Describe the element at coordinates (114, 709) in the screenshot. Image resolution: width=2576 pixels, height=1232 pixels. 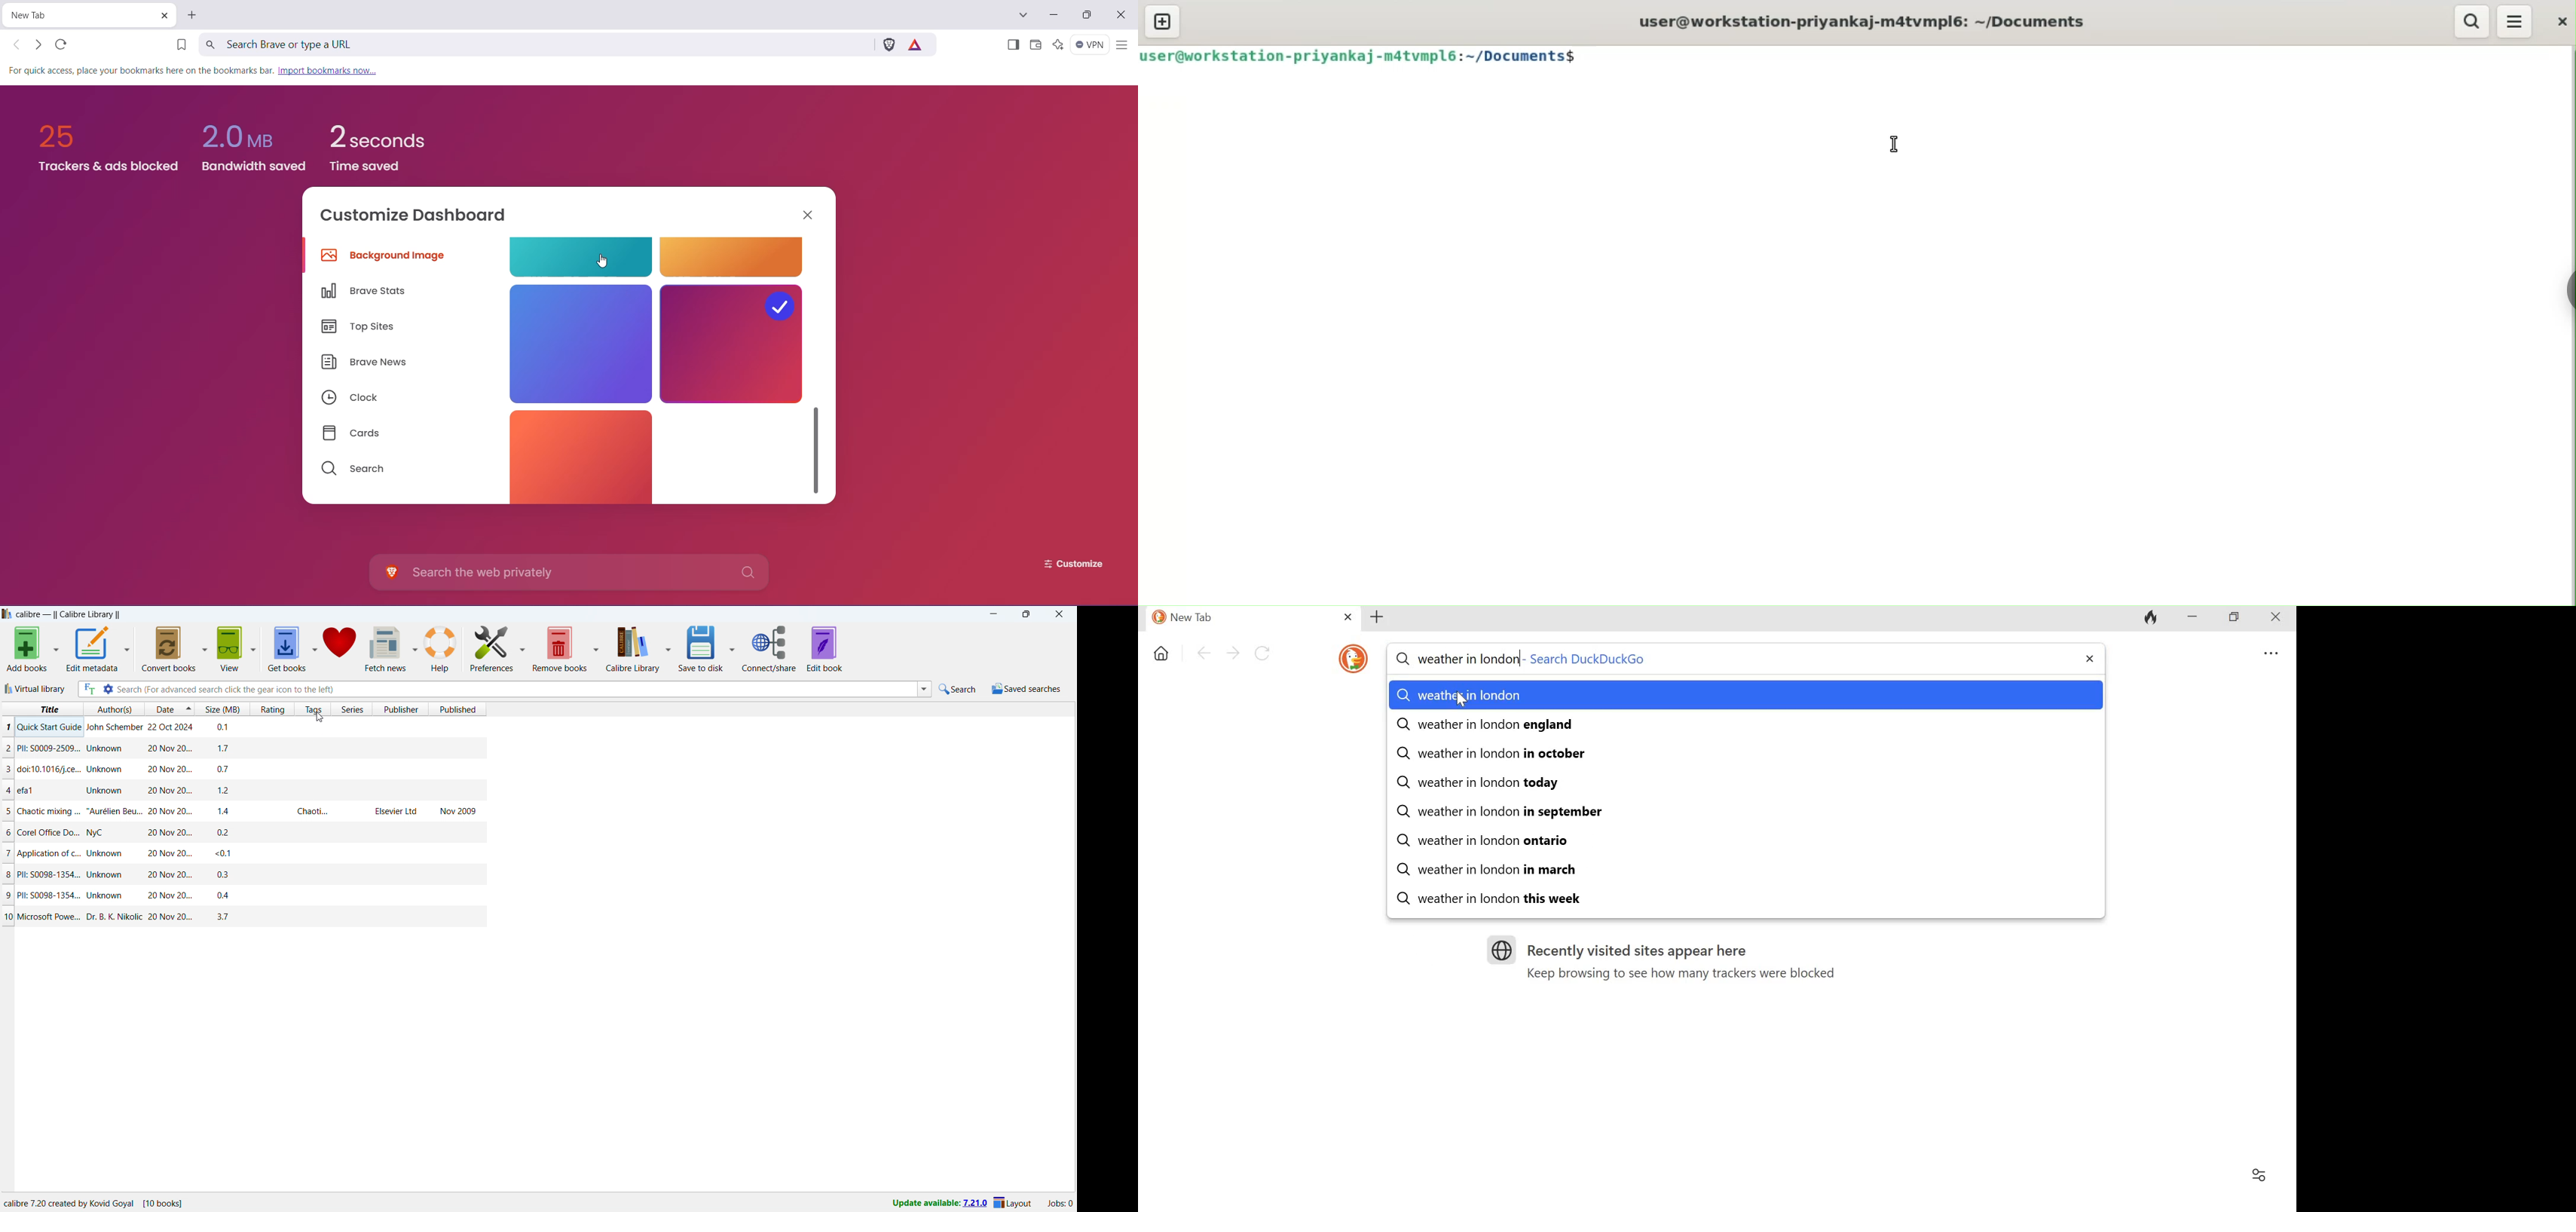
I see `sort by authors` at that location.